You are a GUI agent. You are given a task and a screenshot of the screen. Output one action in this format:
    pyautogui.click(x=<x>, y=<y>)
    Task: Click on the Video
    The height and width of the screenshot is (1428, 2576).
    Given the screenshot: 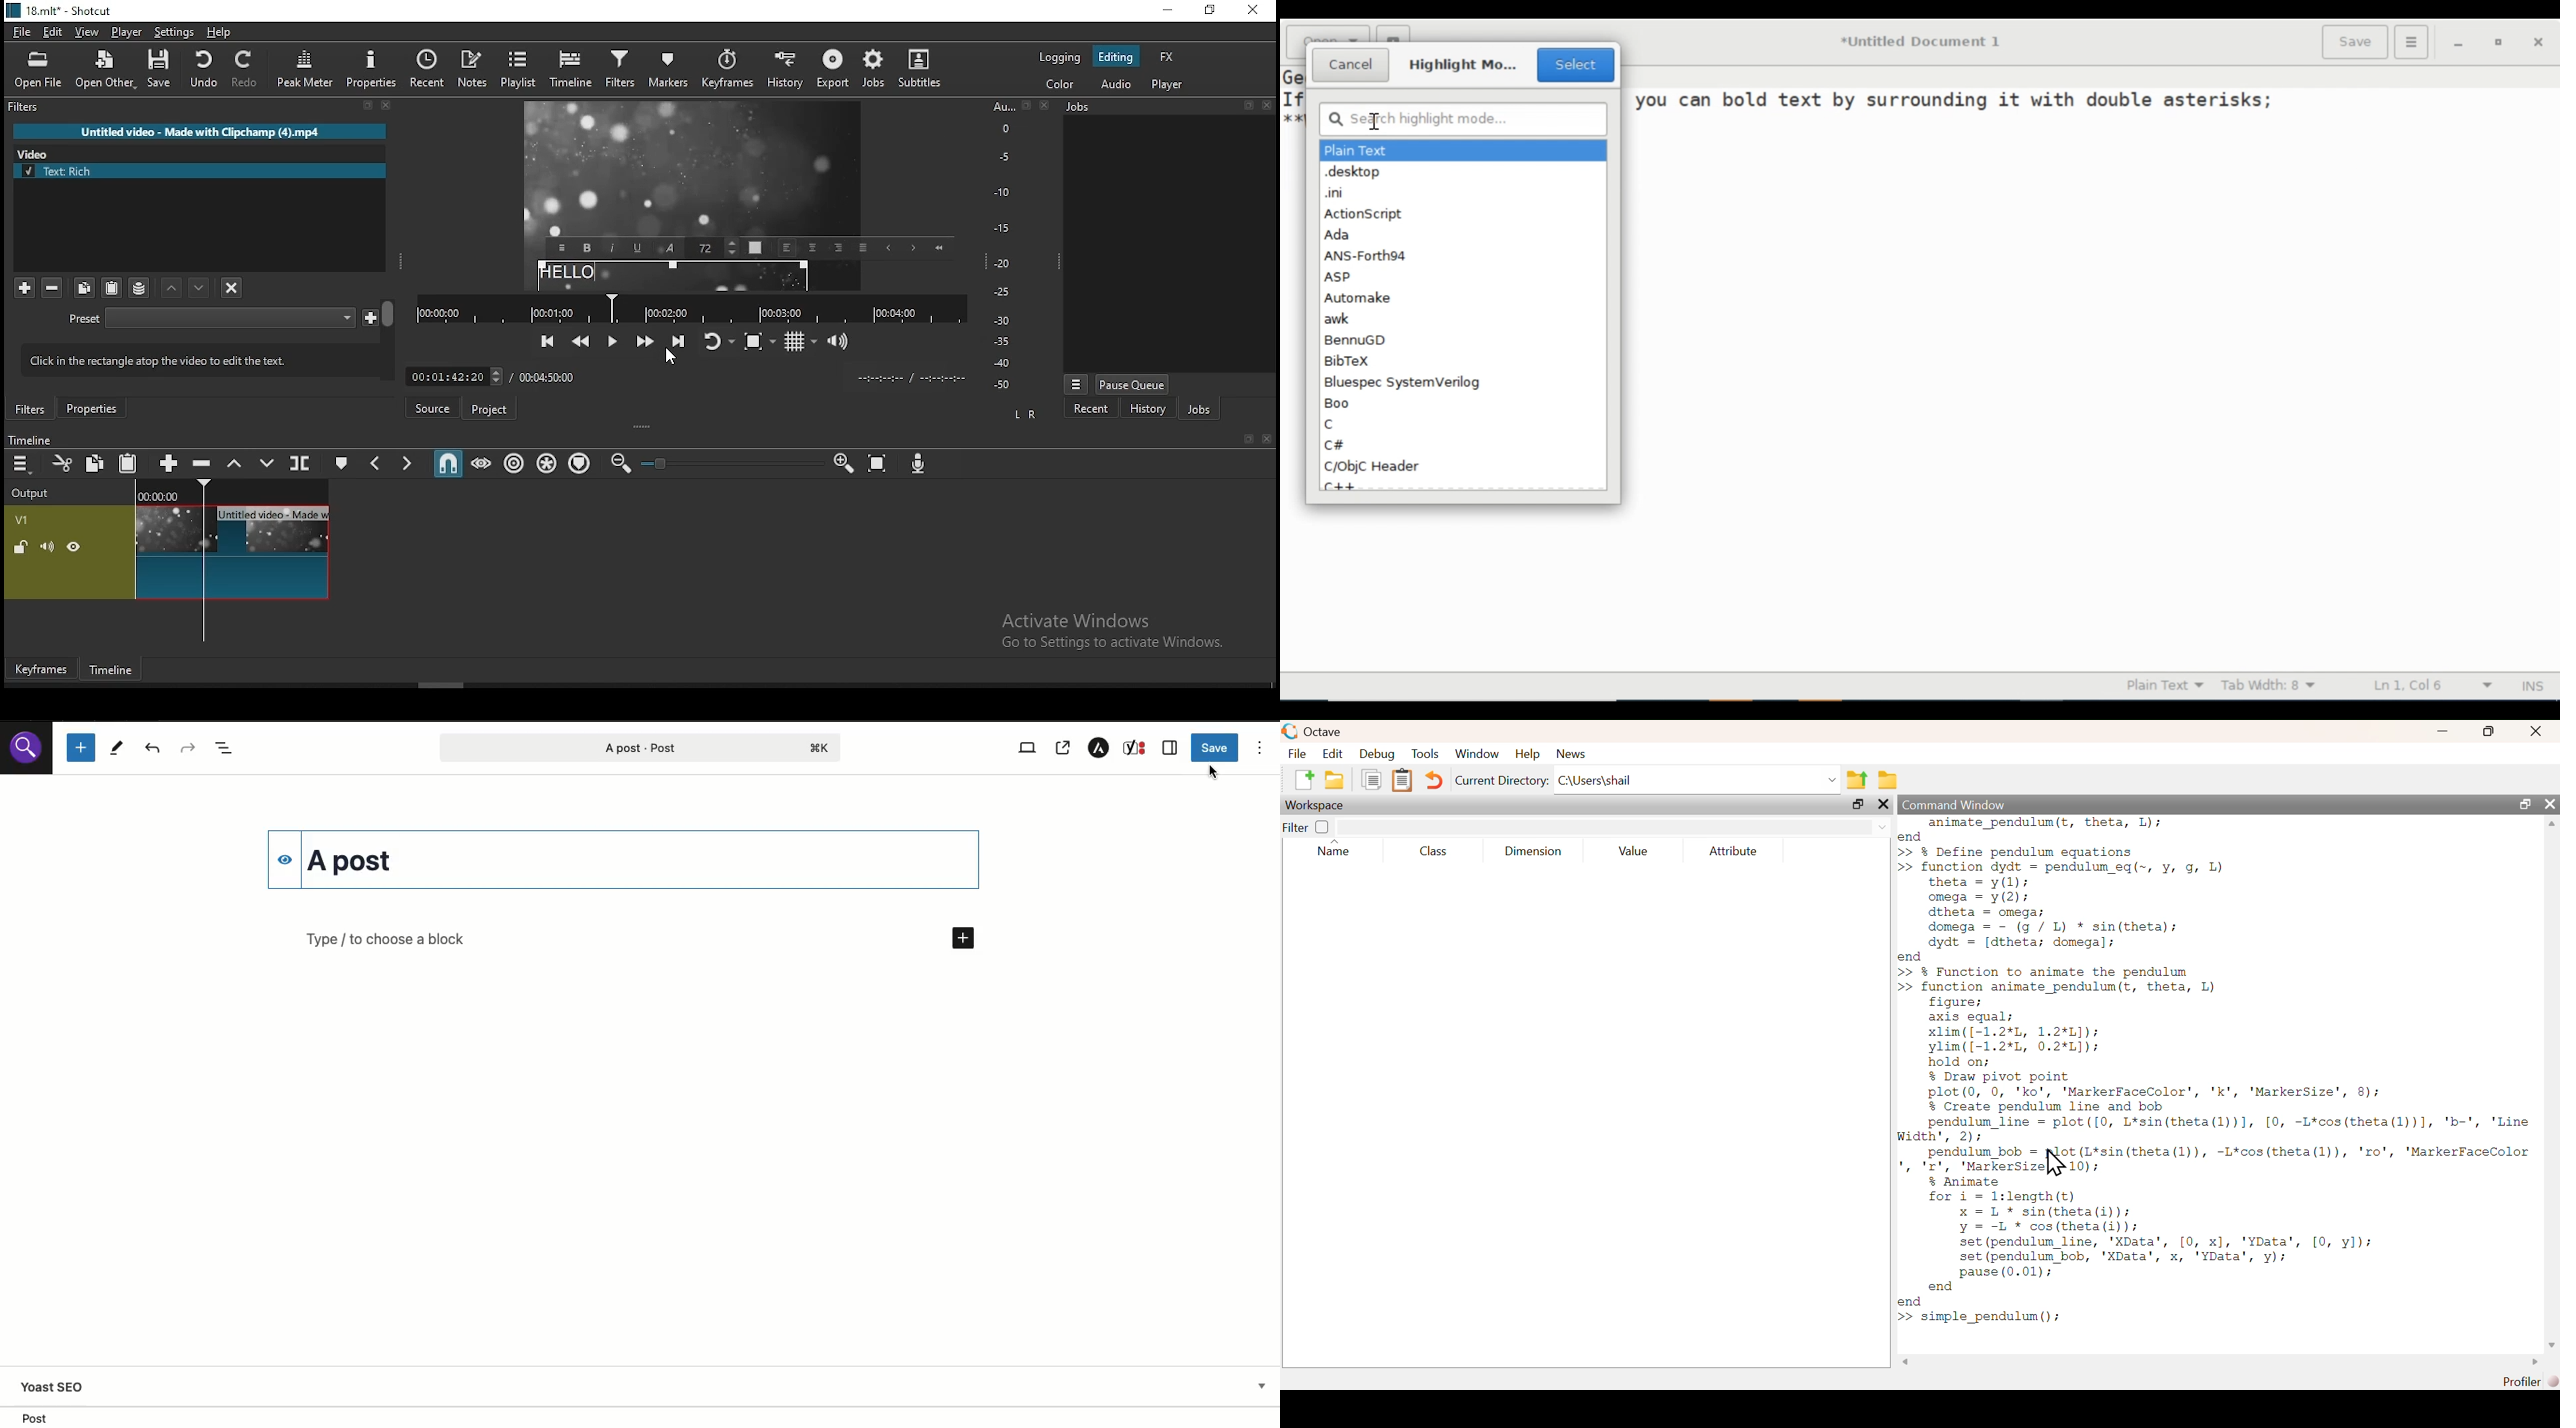 What is the action you would take?
    pyautogui.click(x=38, y=152)
    